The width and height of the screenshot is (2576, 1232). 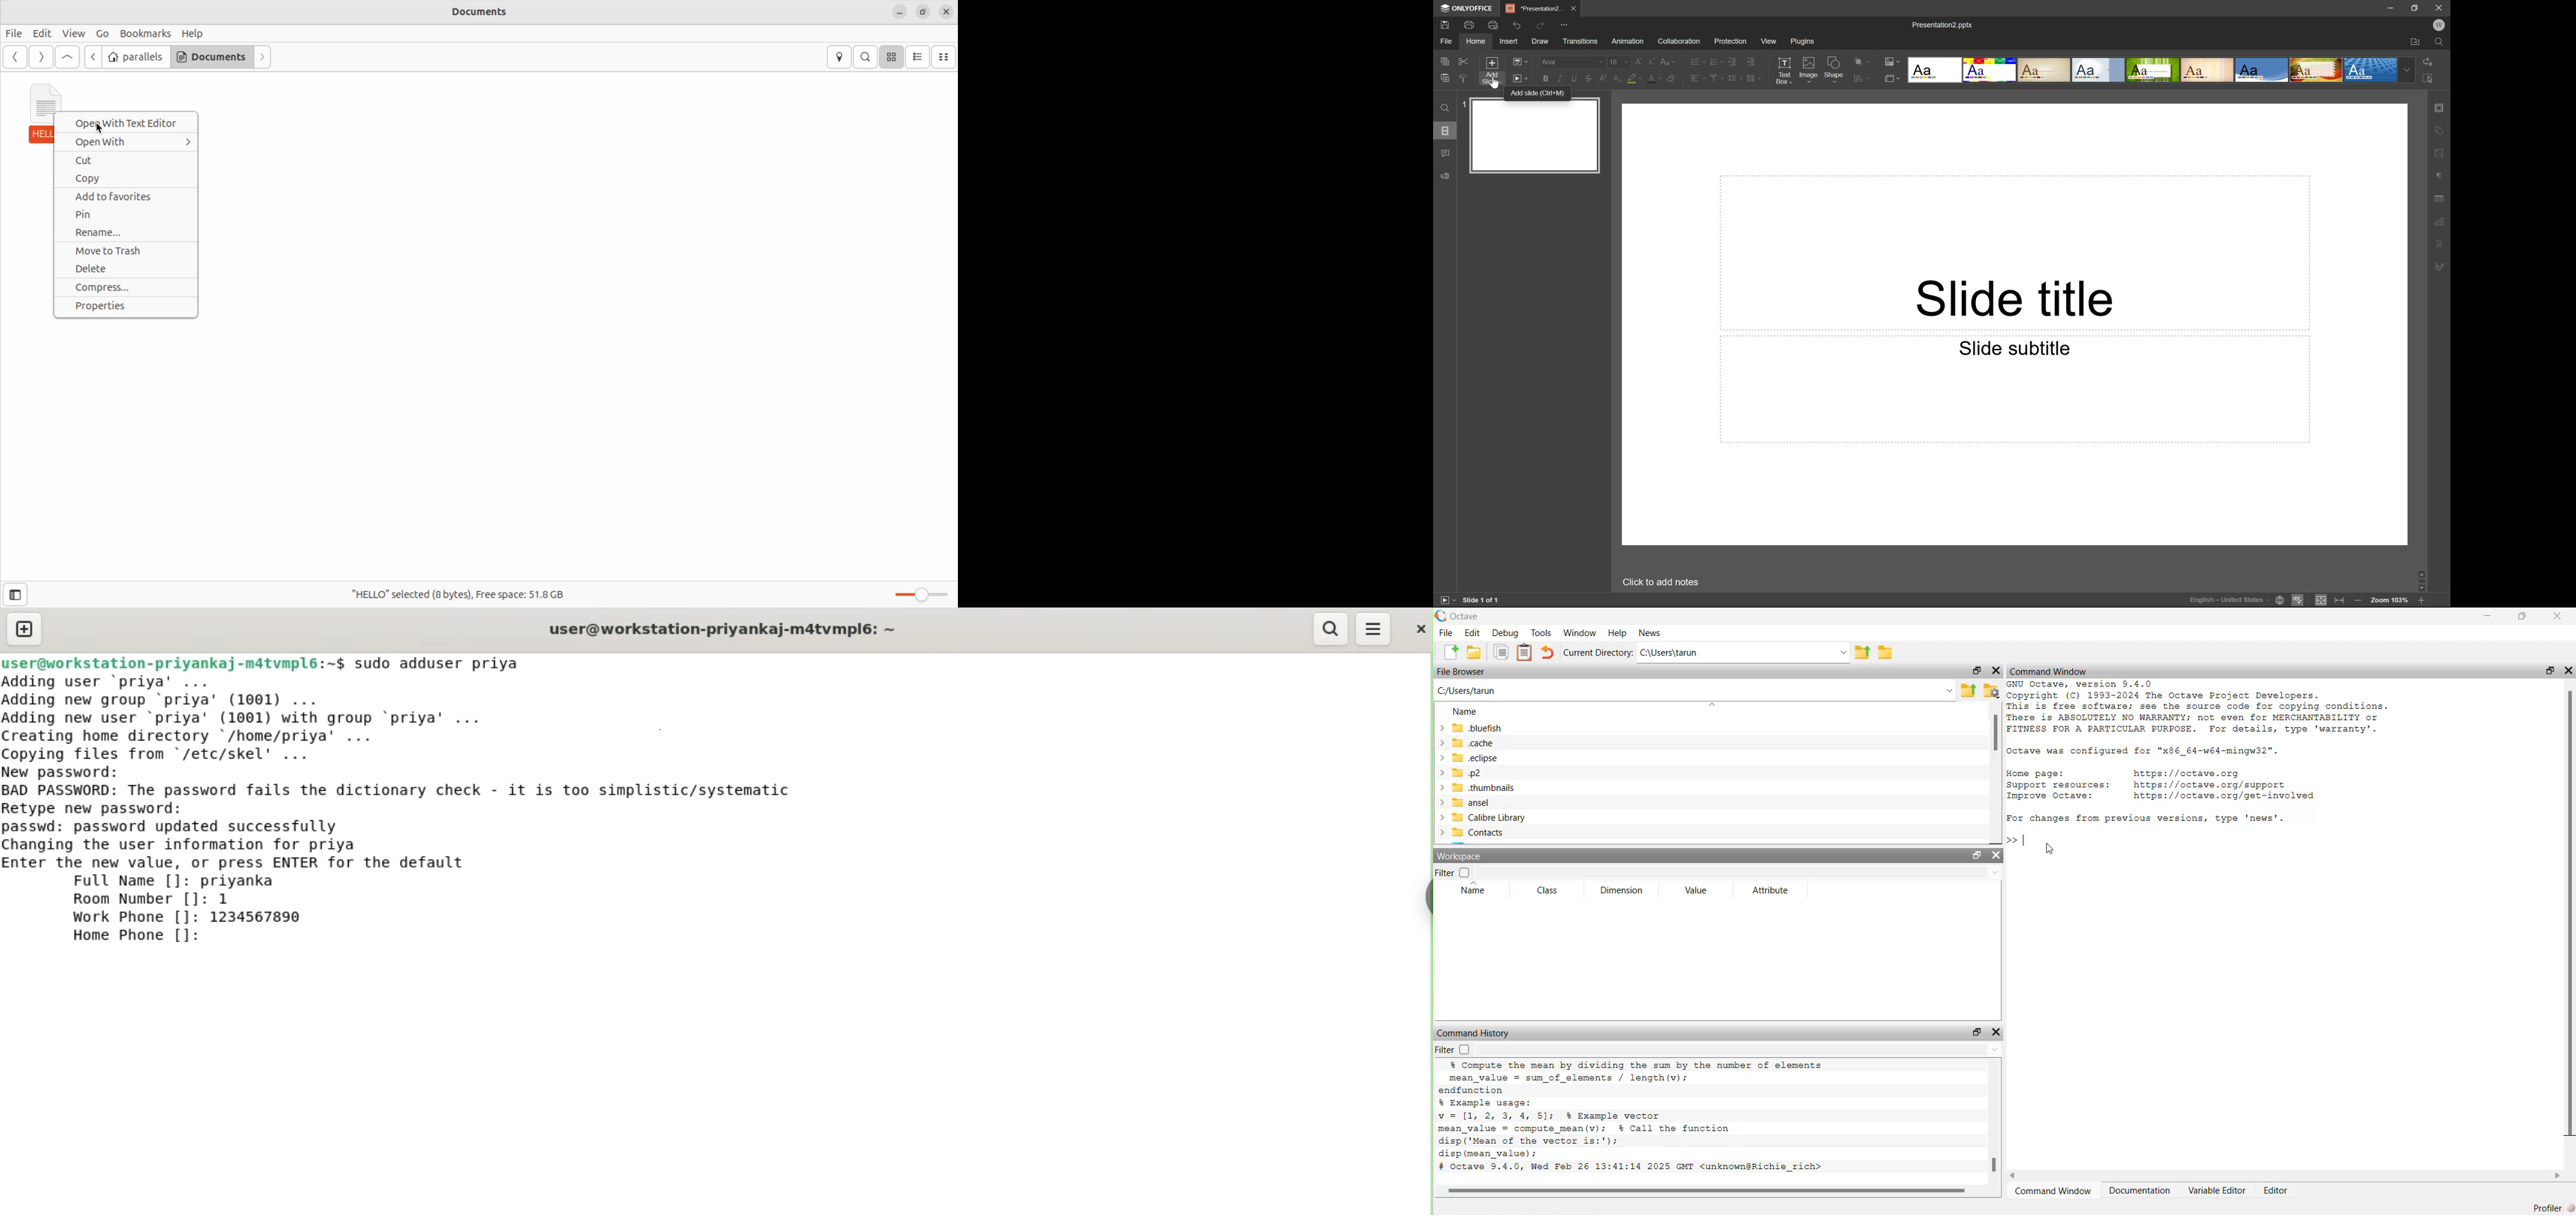 I want to click on Zoom 103%, so click(x=2390, y=602).